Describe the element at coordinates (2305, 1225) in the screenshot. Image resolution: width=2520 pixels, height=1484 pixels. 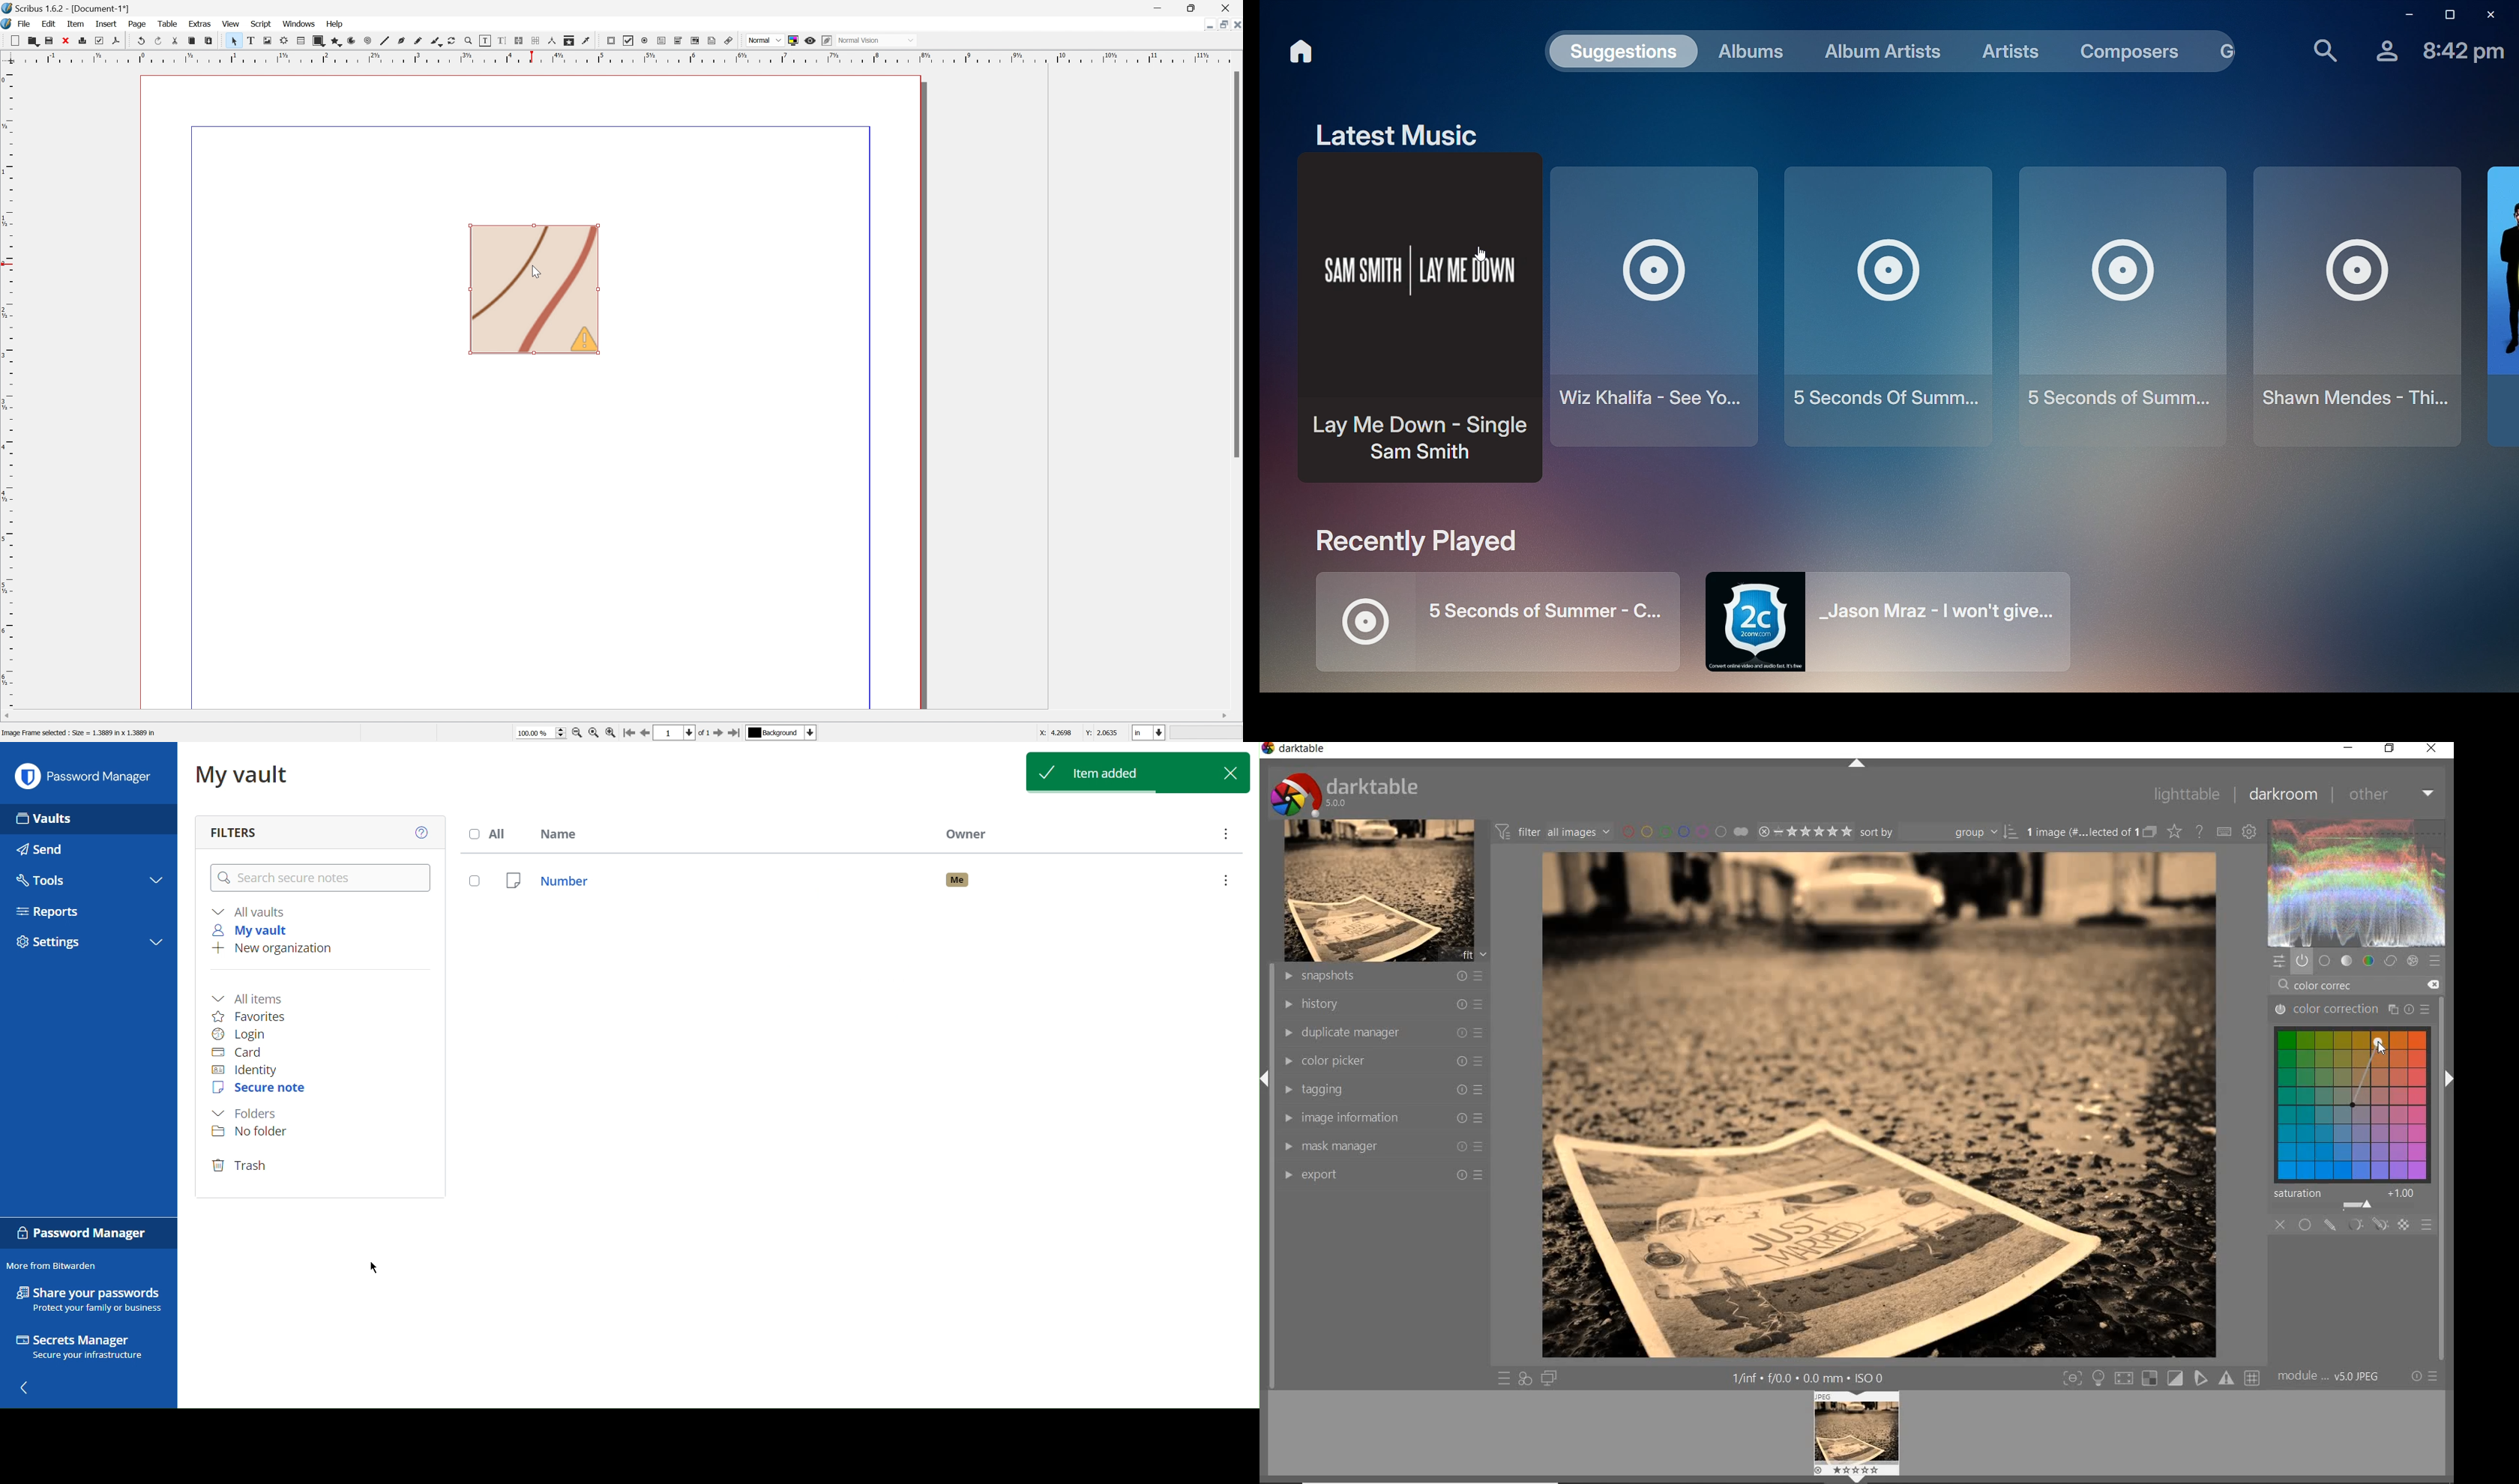
I see `uniformly` at that location.